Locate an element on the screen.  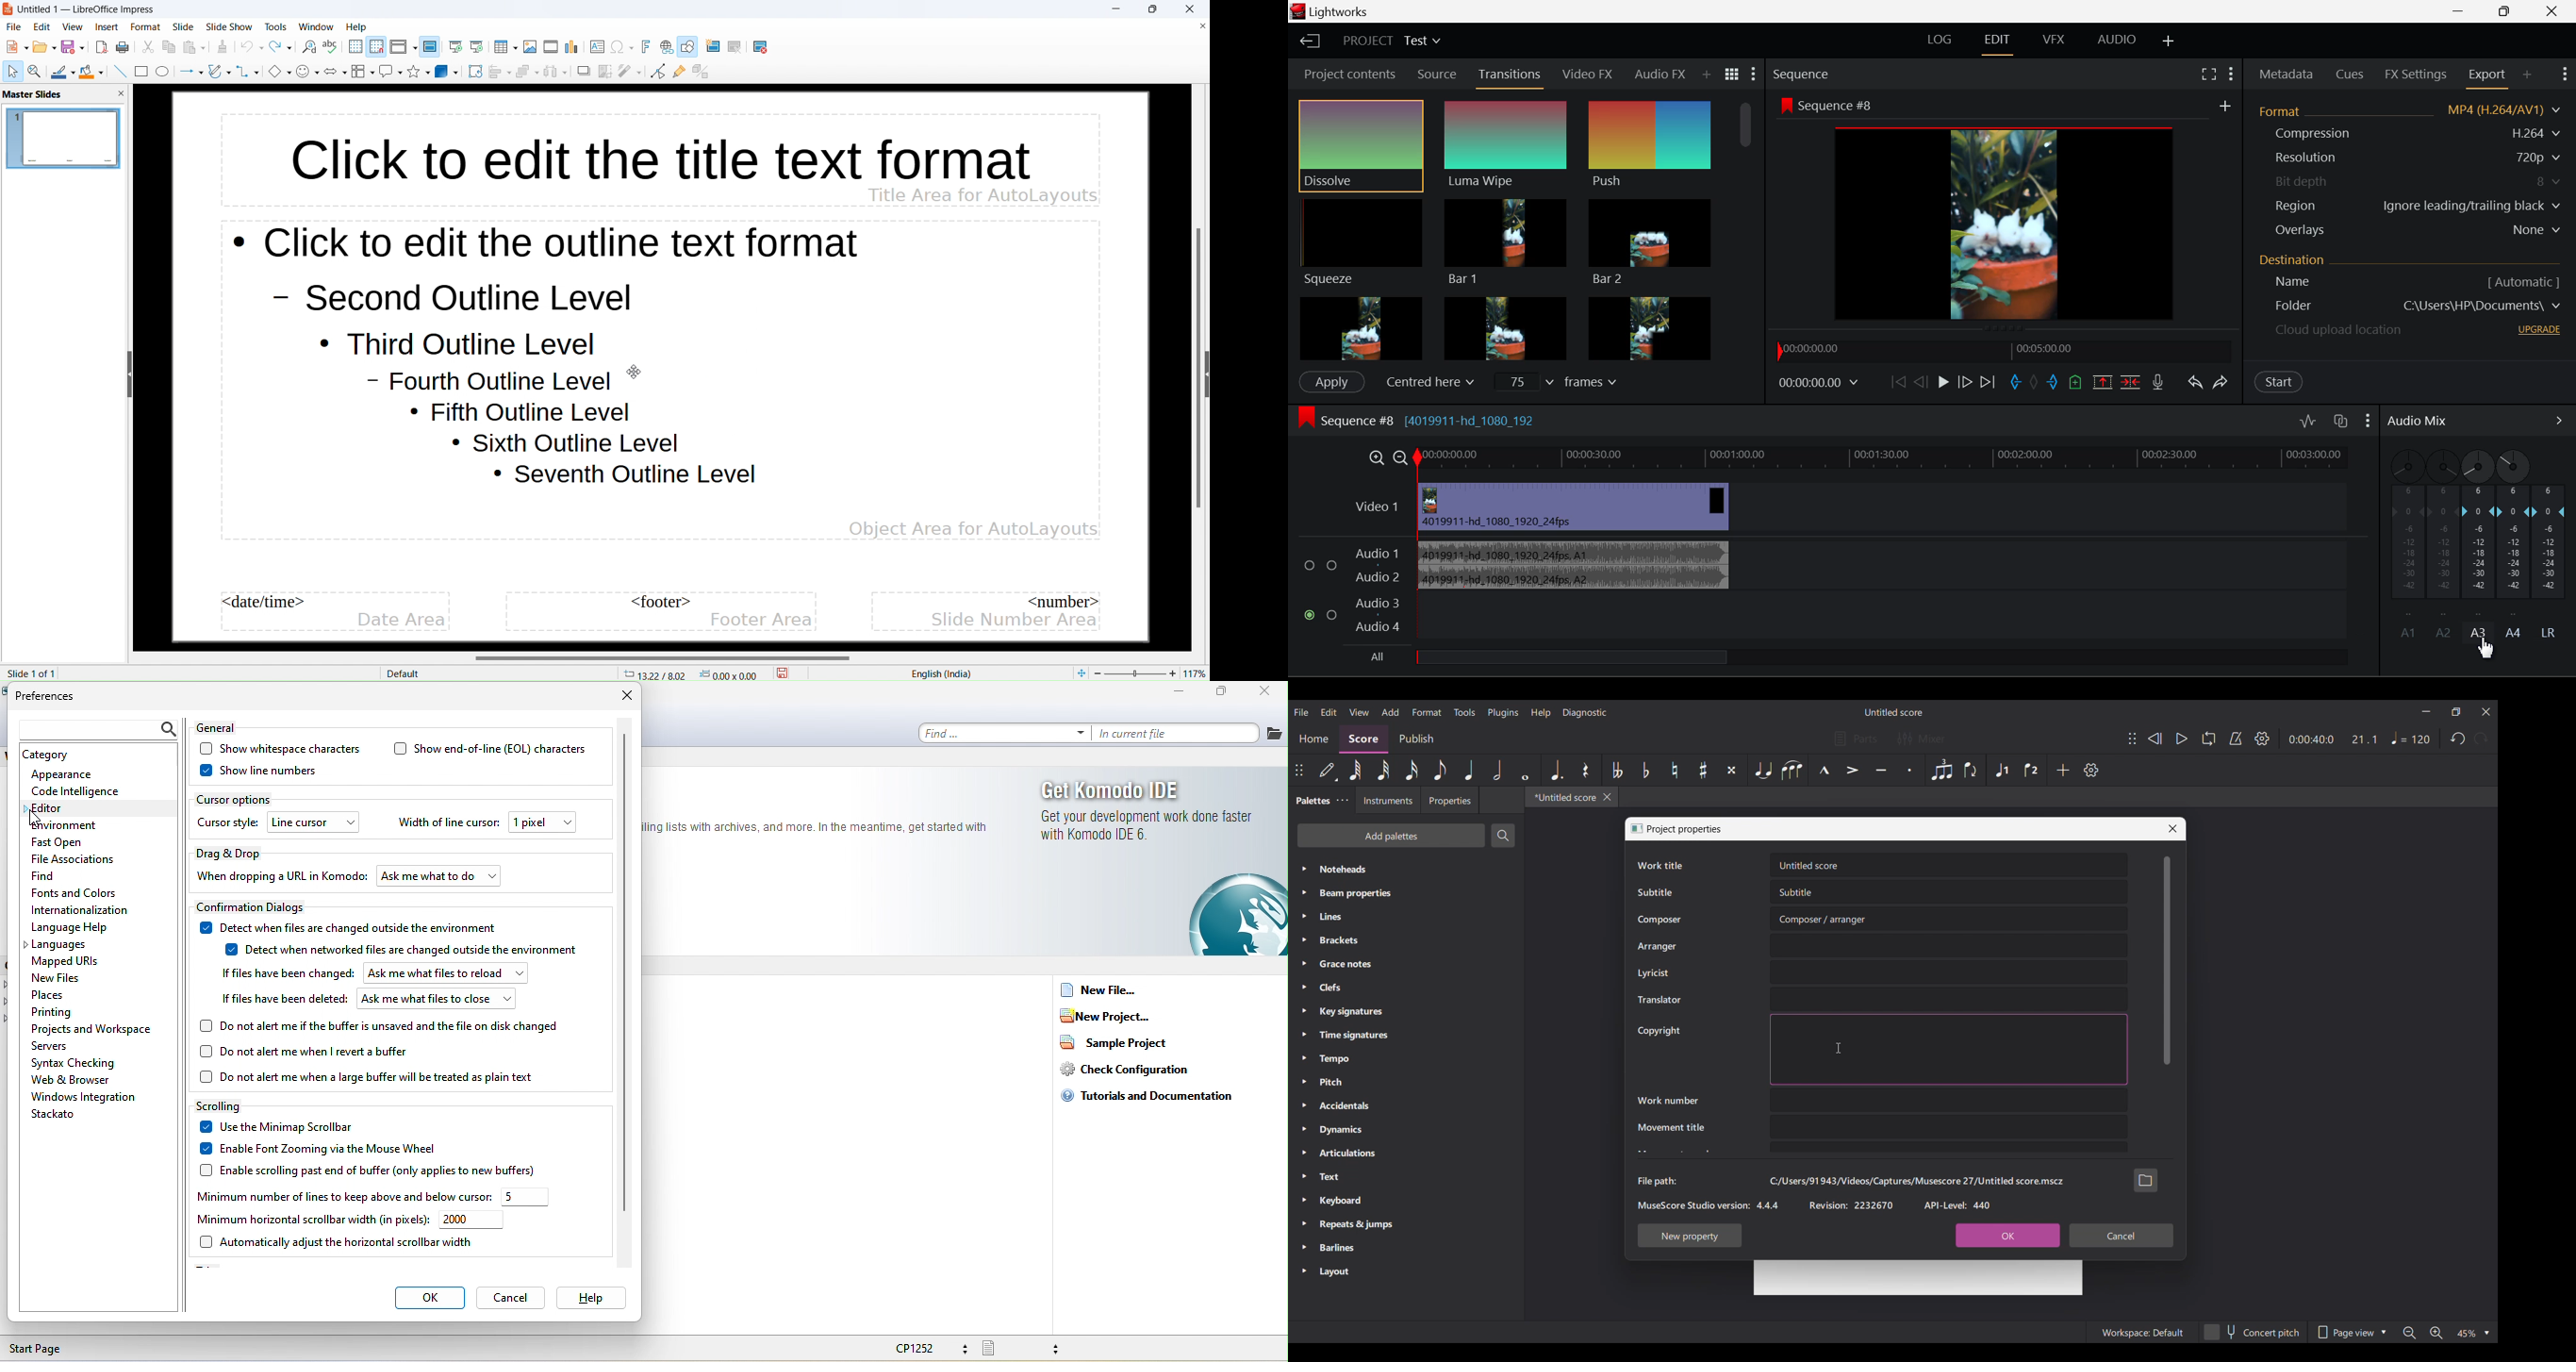
Text box for Movement title is located at coordinates (1949, 1127).